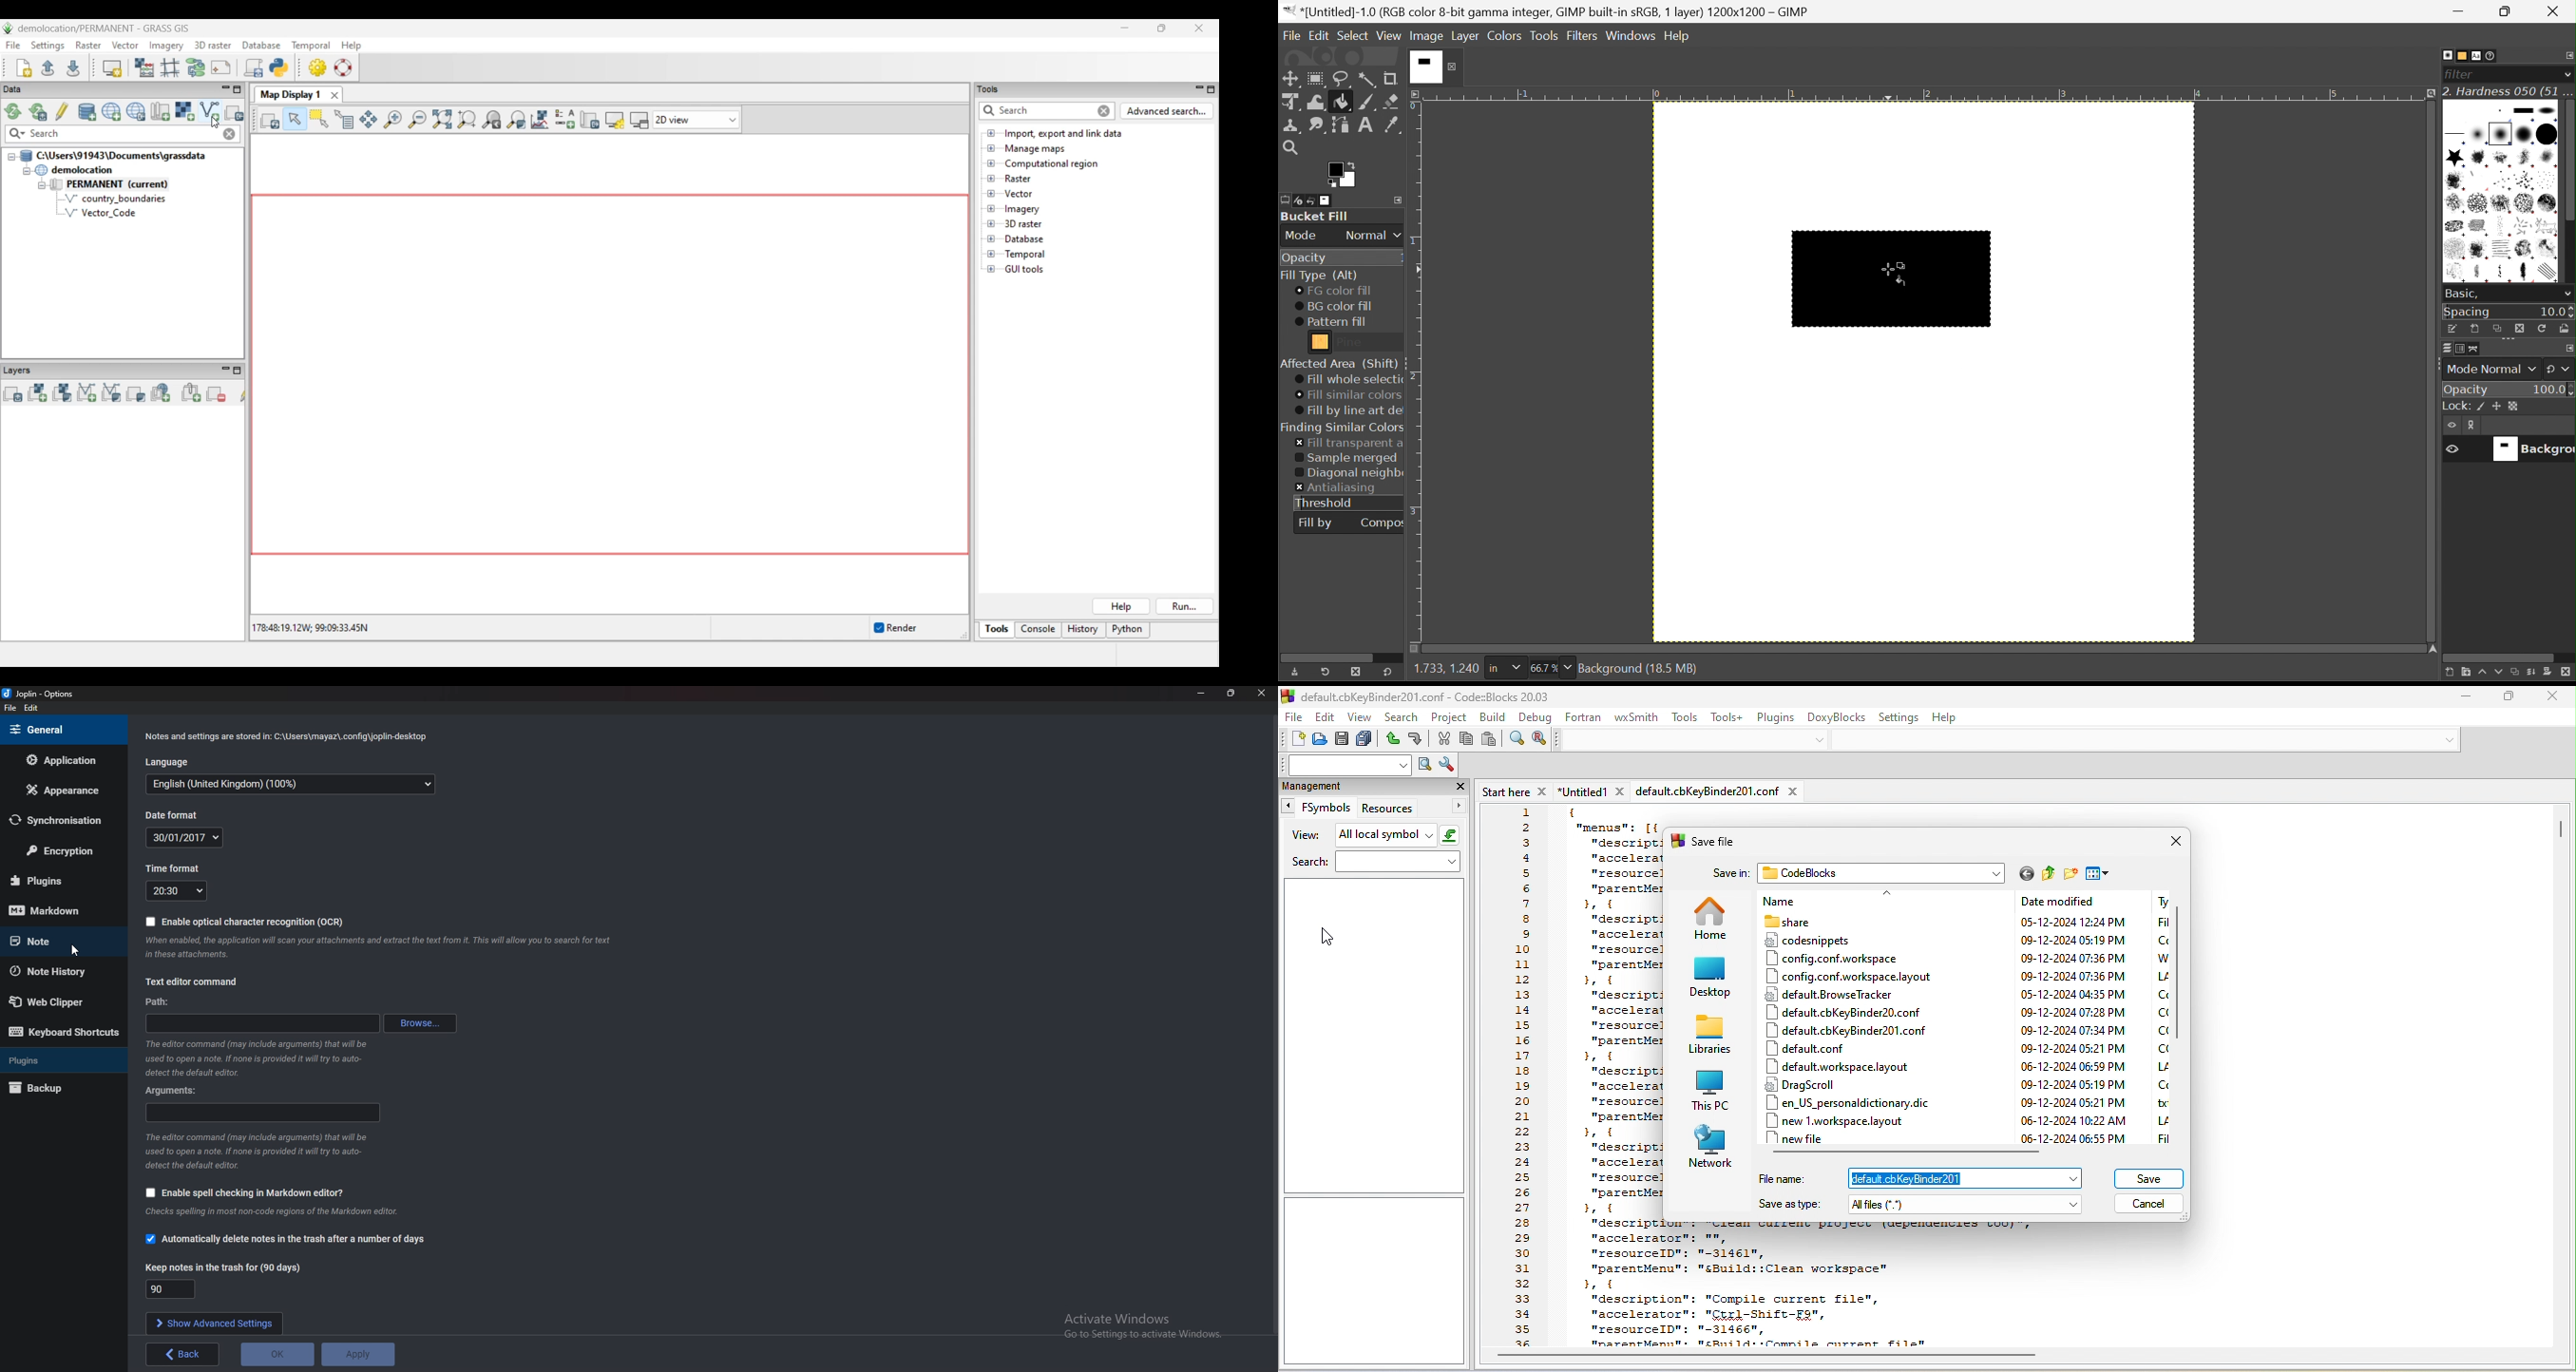 The image size is (2576, 1372). What do you see at coordinates (2530, 450) in the screenshot?
I see `Background` at bounding box center [2530, 450].